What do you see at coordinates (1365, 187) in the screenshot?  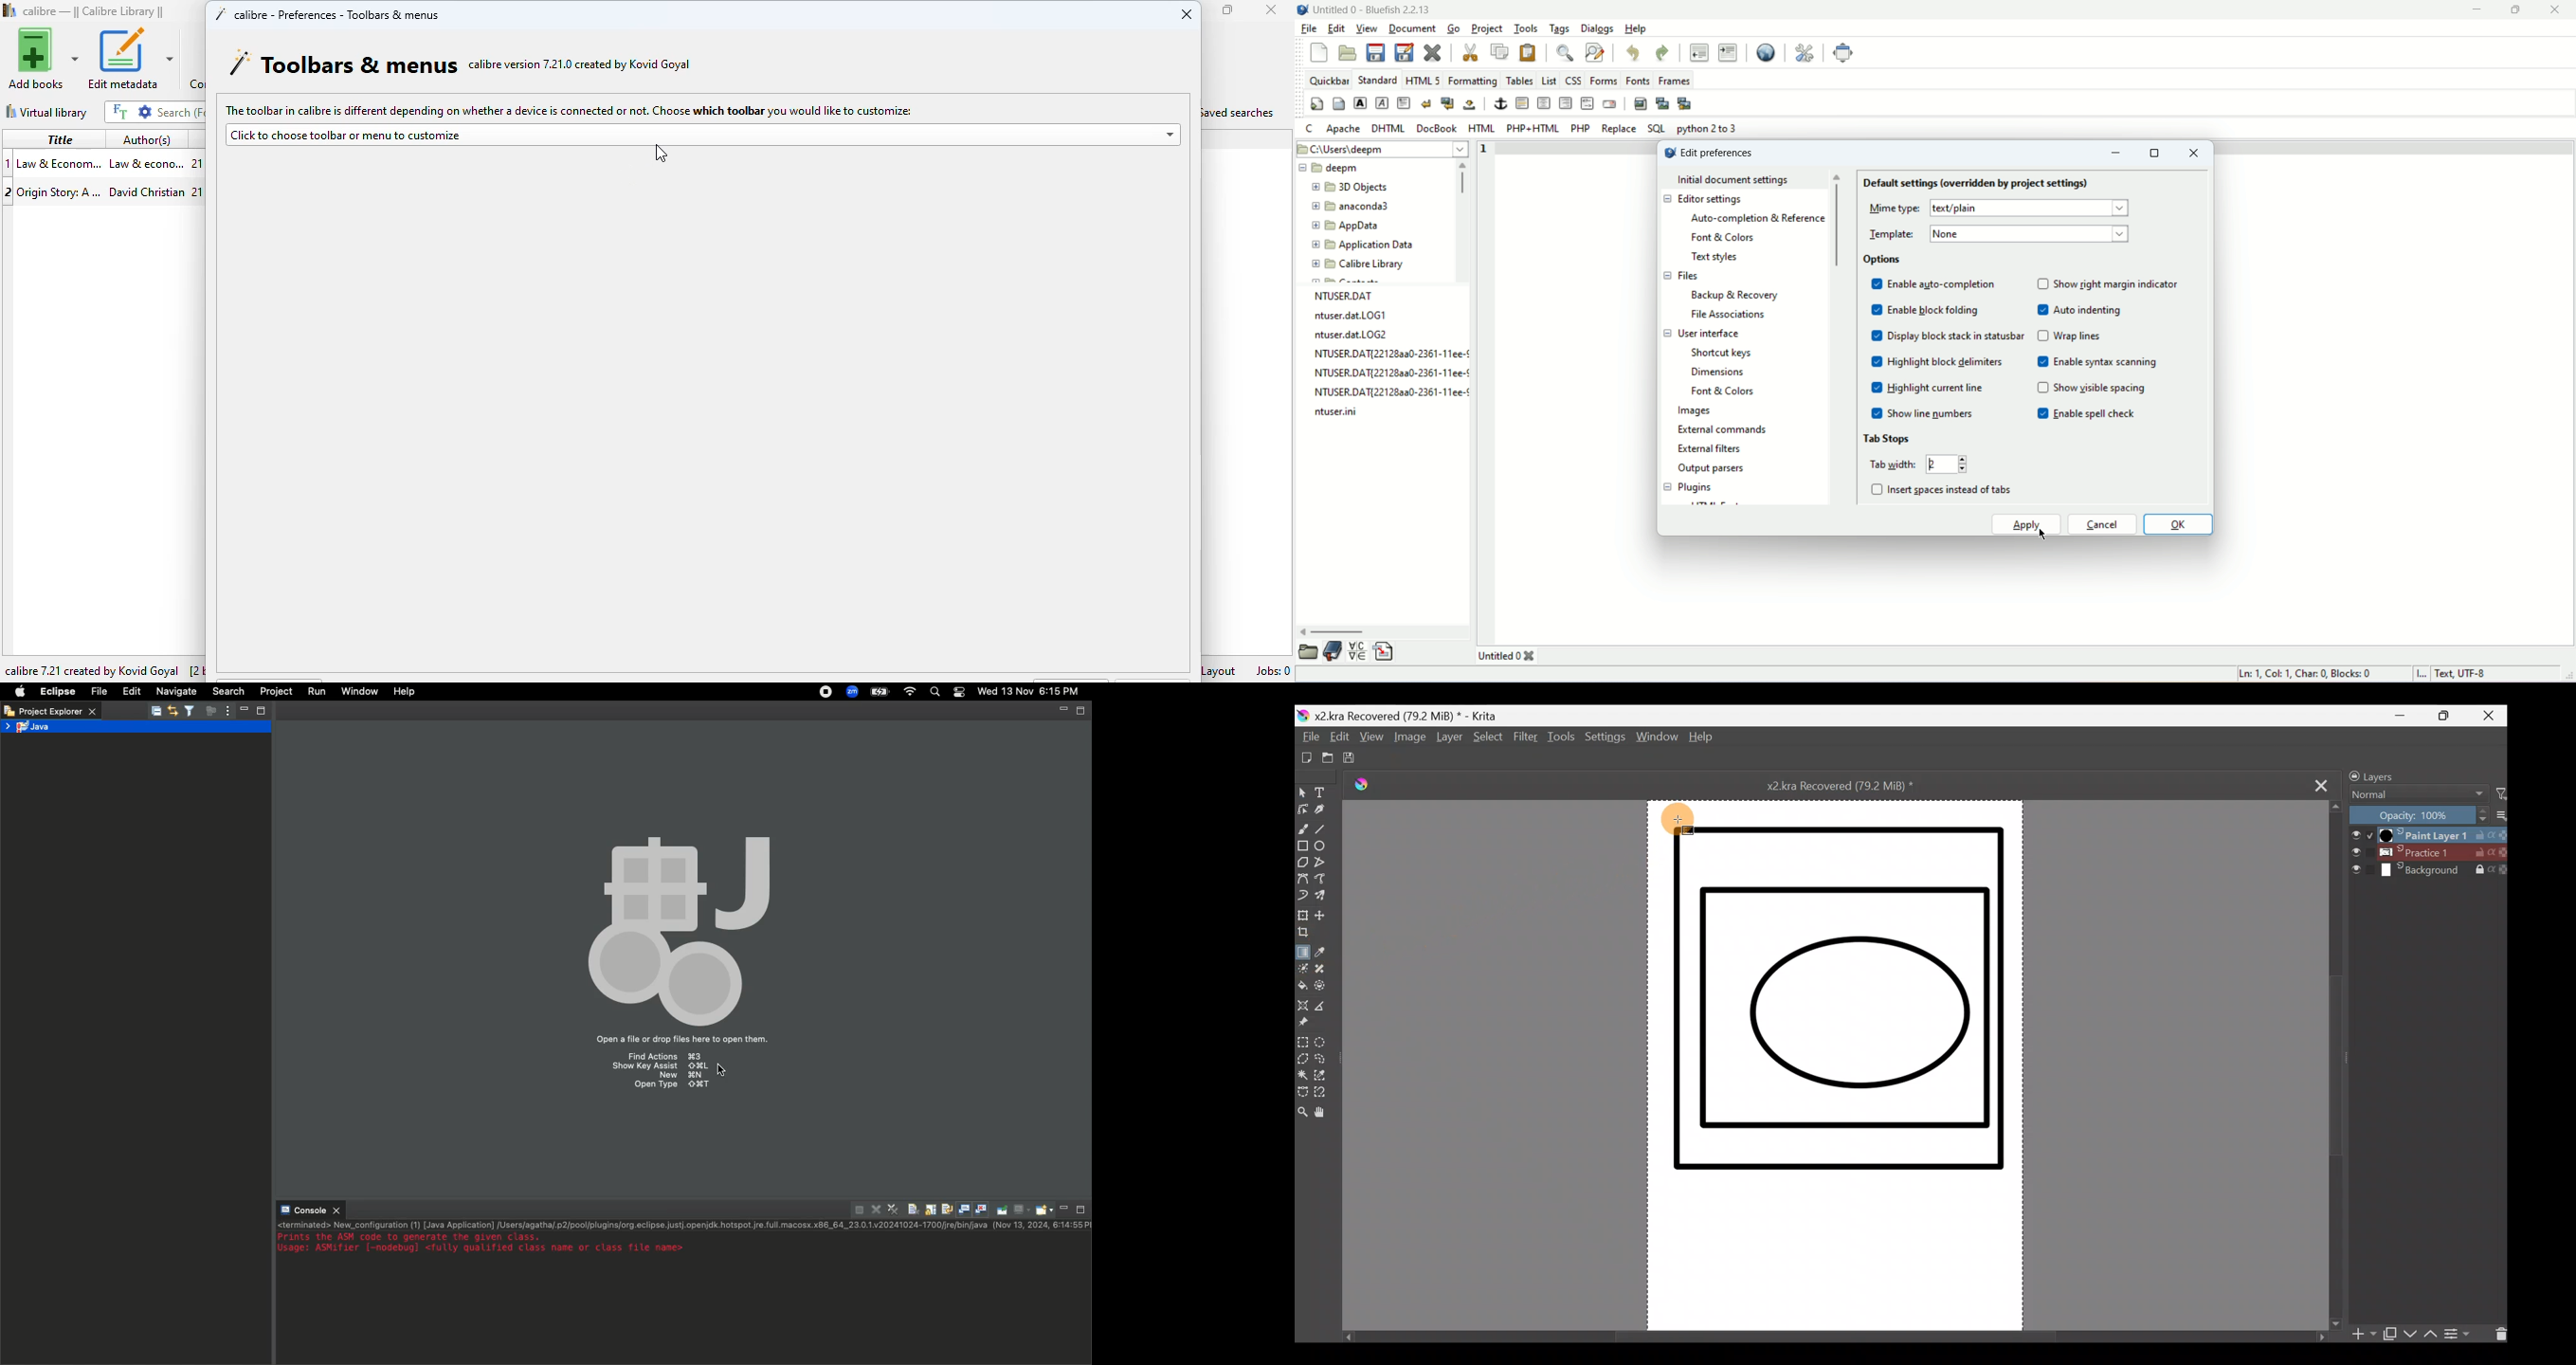 I see `3D Objects` at bounding box center [1365, 187].